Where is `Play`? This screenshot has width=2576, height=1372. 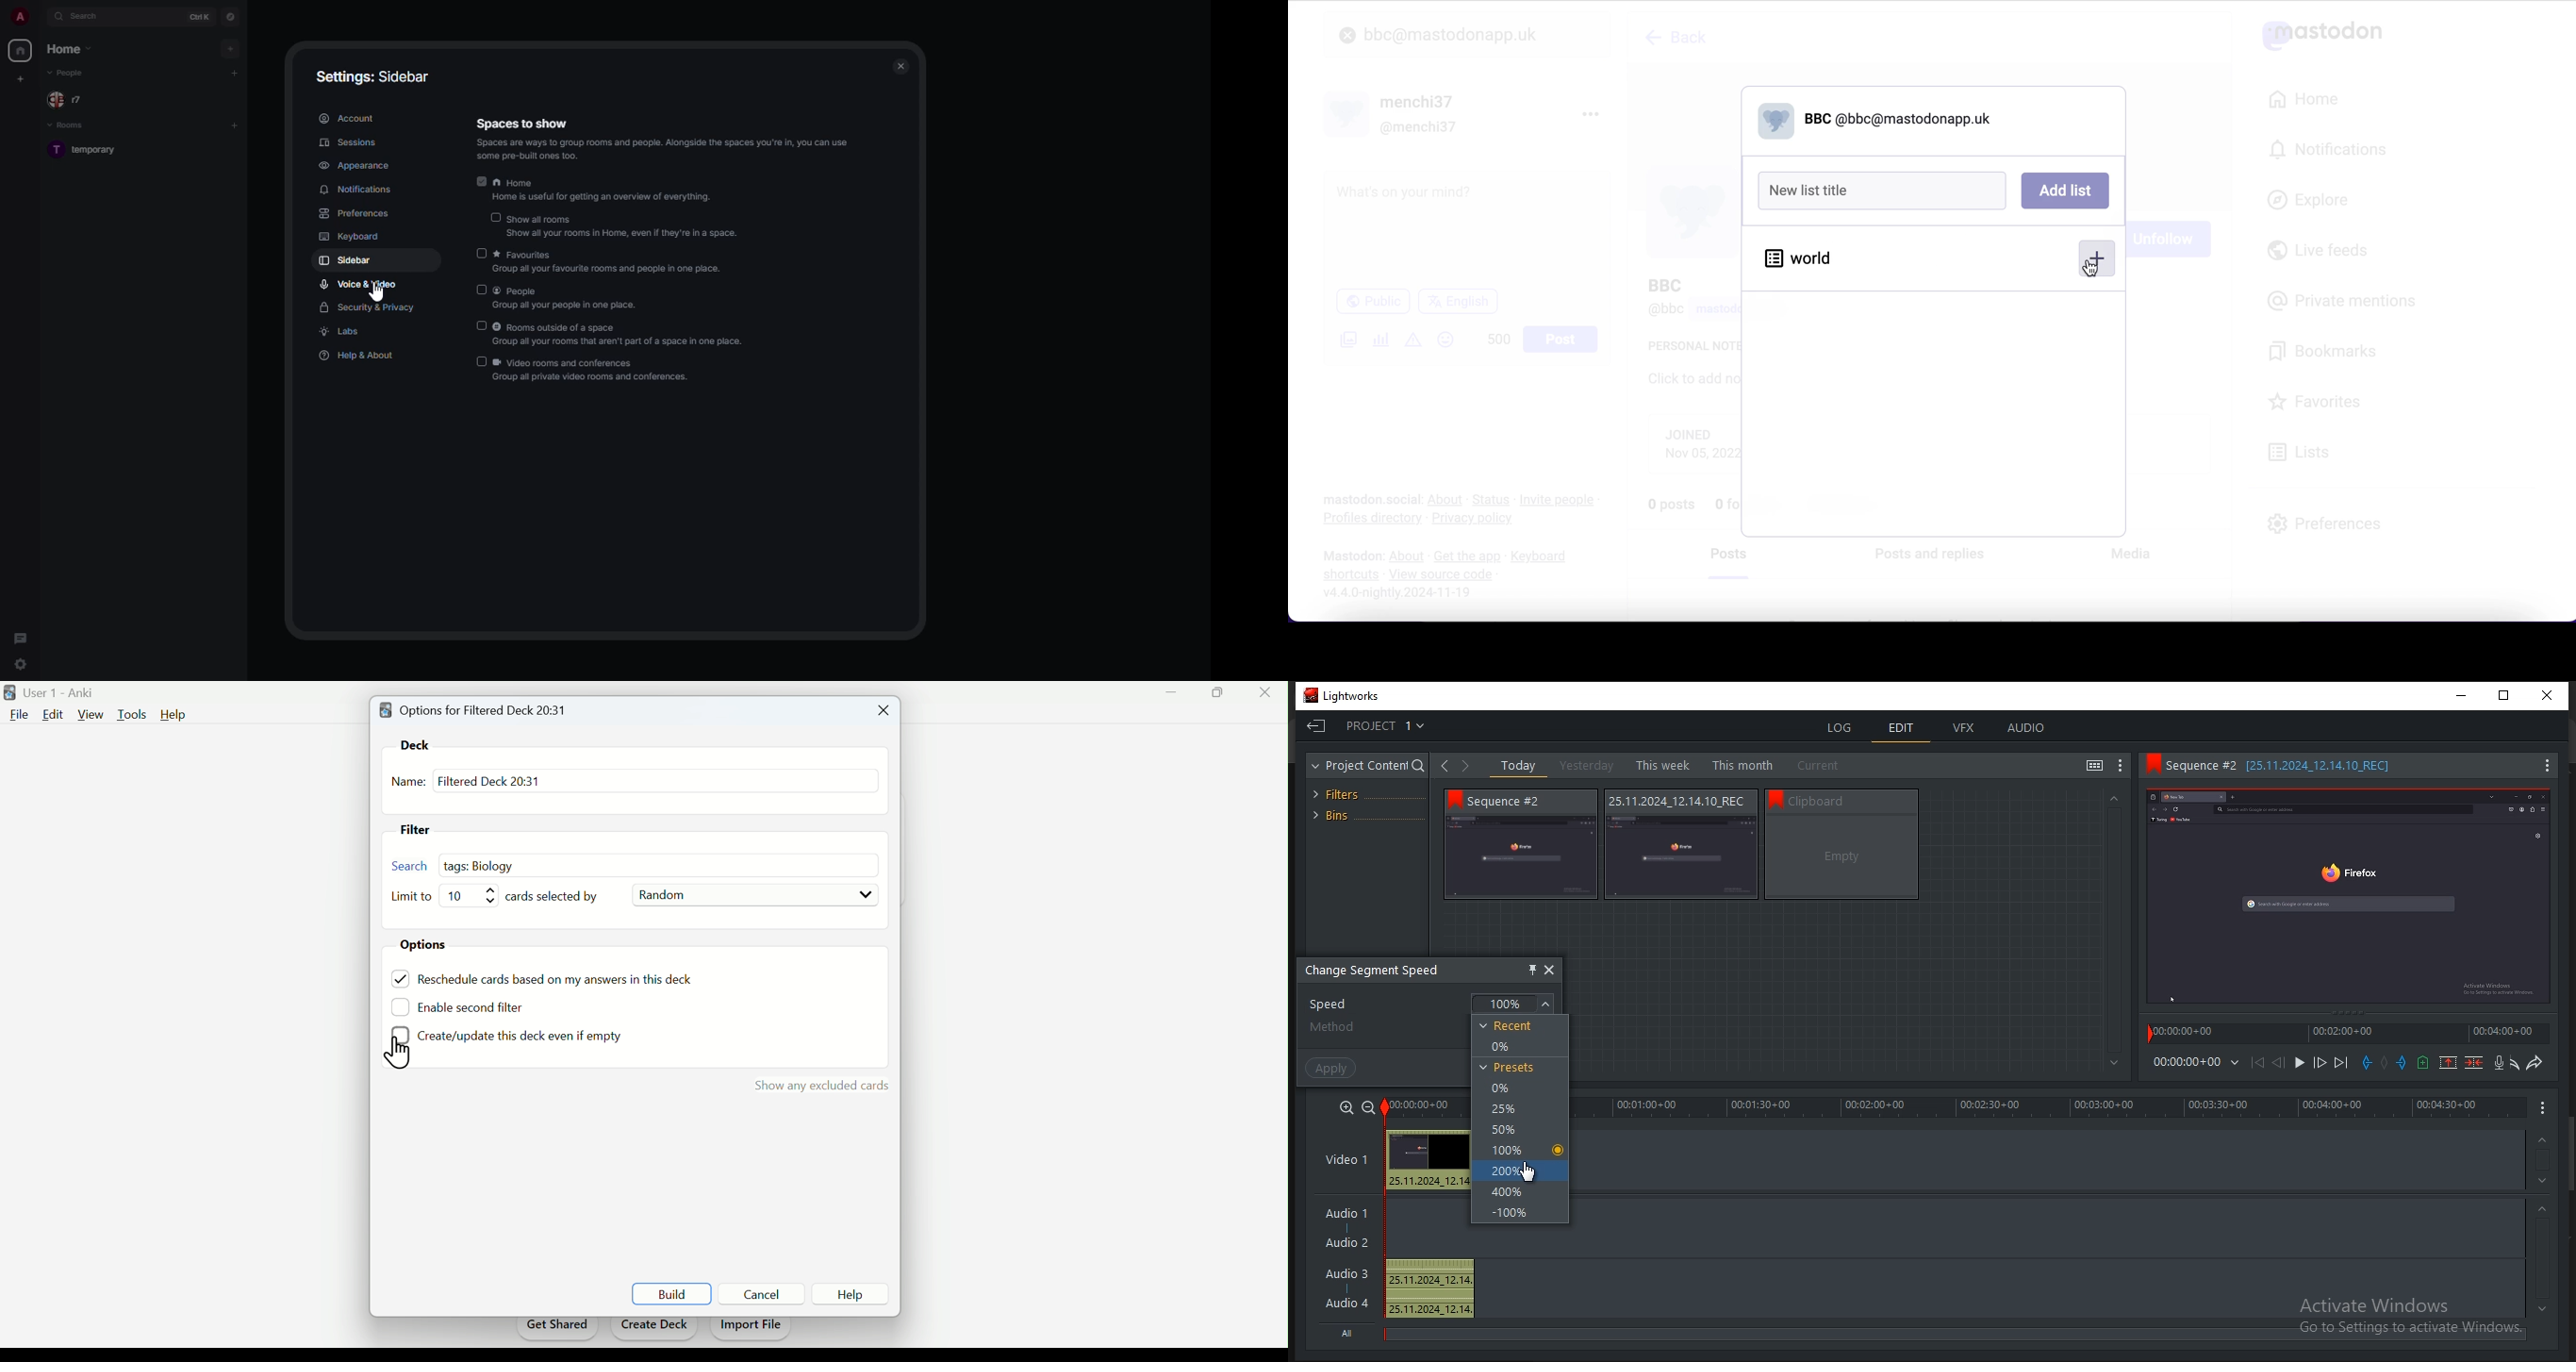
Play is located at coordinates (2299, 1064).